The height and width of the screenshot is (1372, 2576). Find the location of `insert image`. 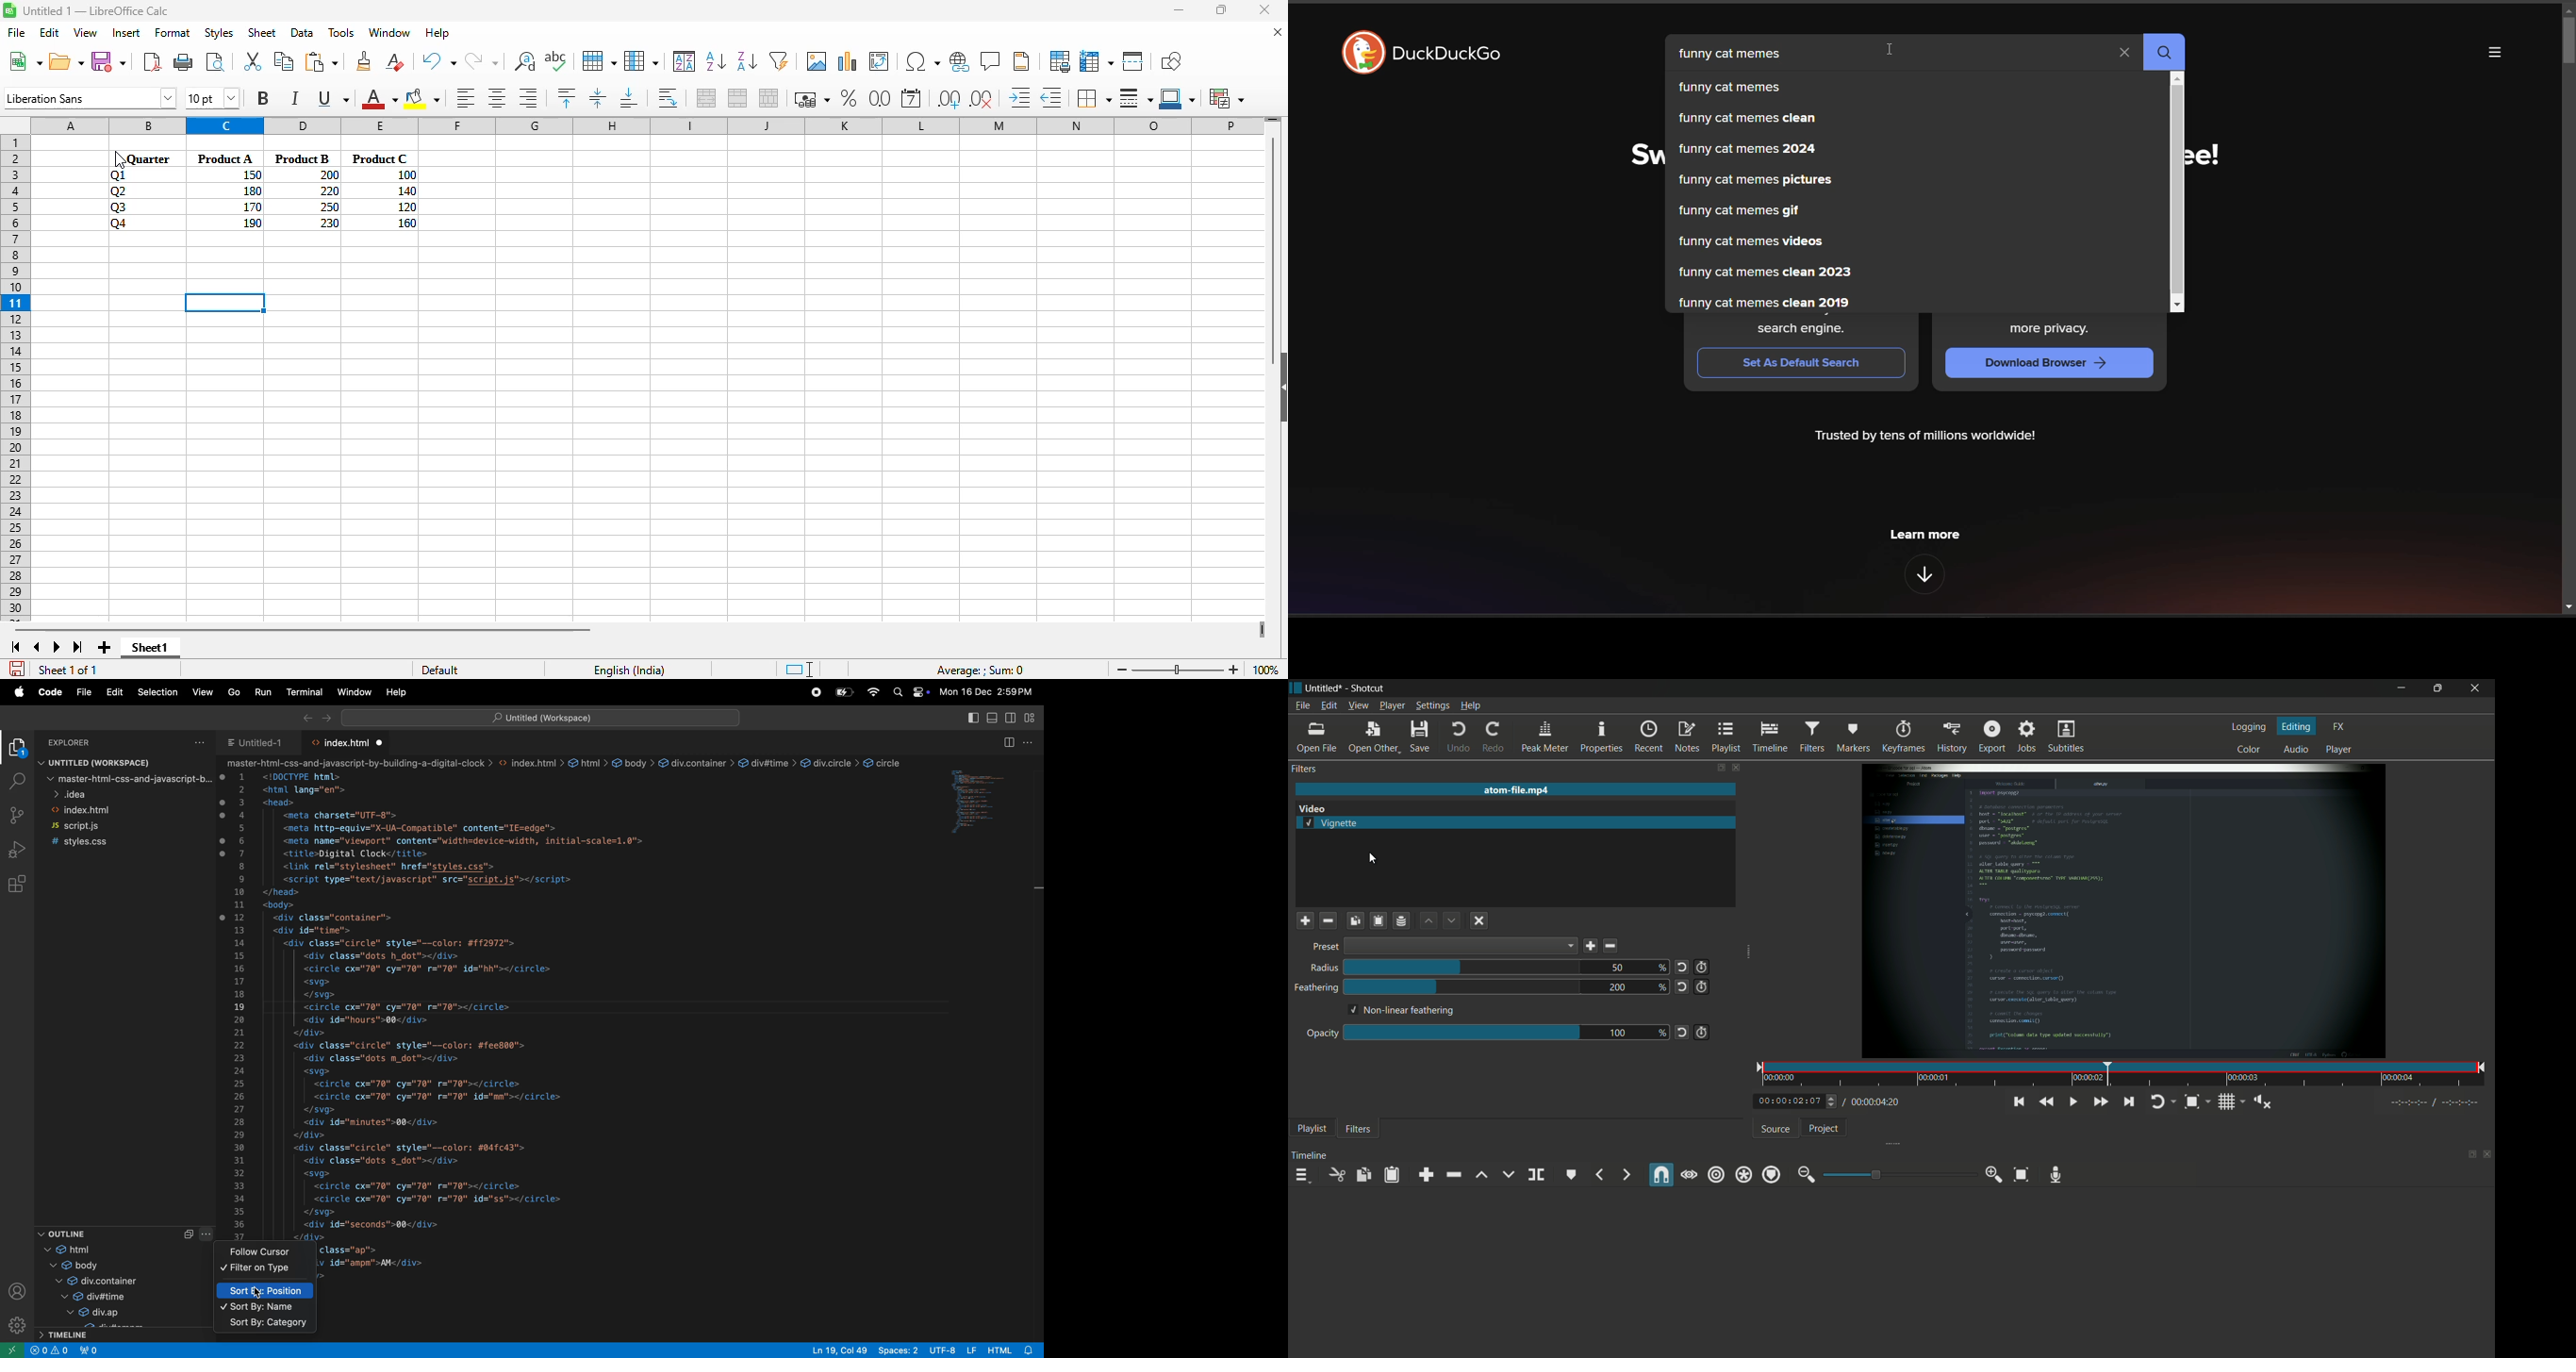

insert image is located at coordinates (817, 60).